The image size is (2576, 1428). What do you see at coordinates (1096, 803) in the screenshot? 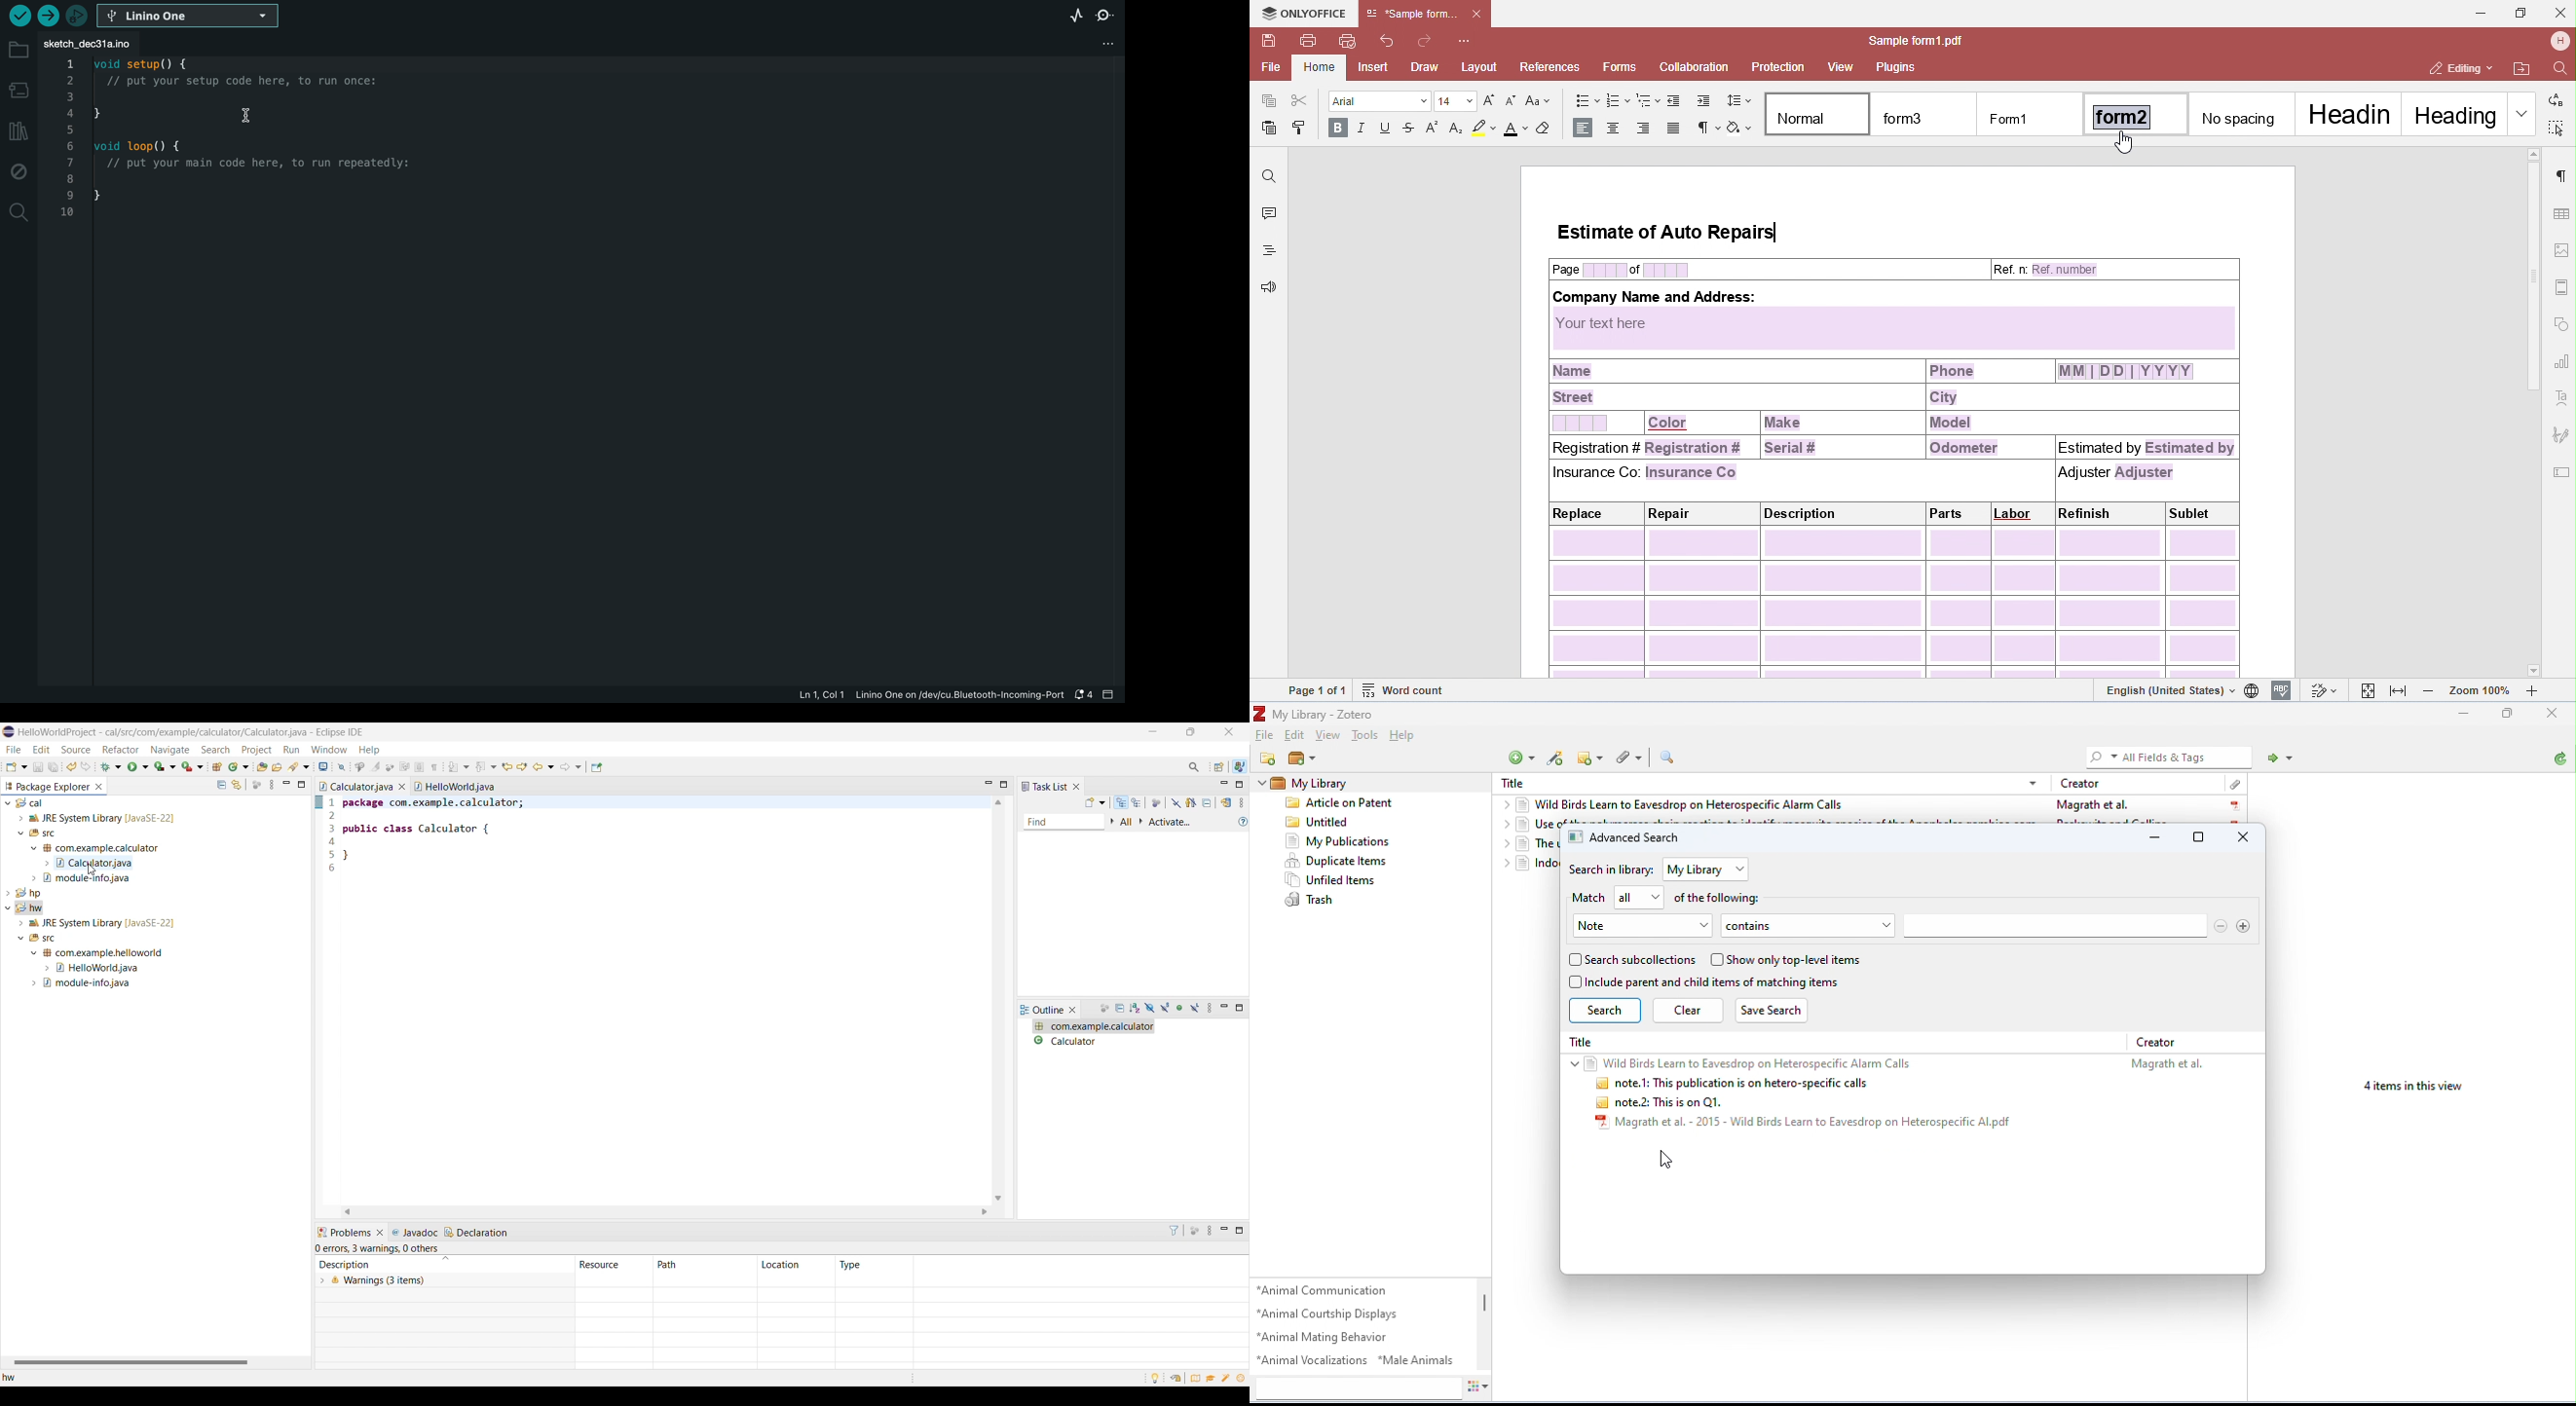
I see `Add new task and related options` at bounding box center [1096, 803].